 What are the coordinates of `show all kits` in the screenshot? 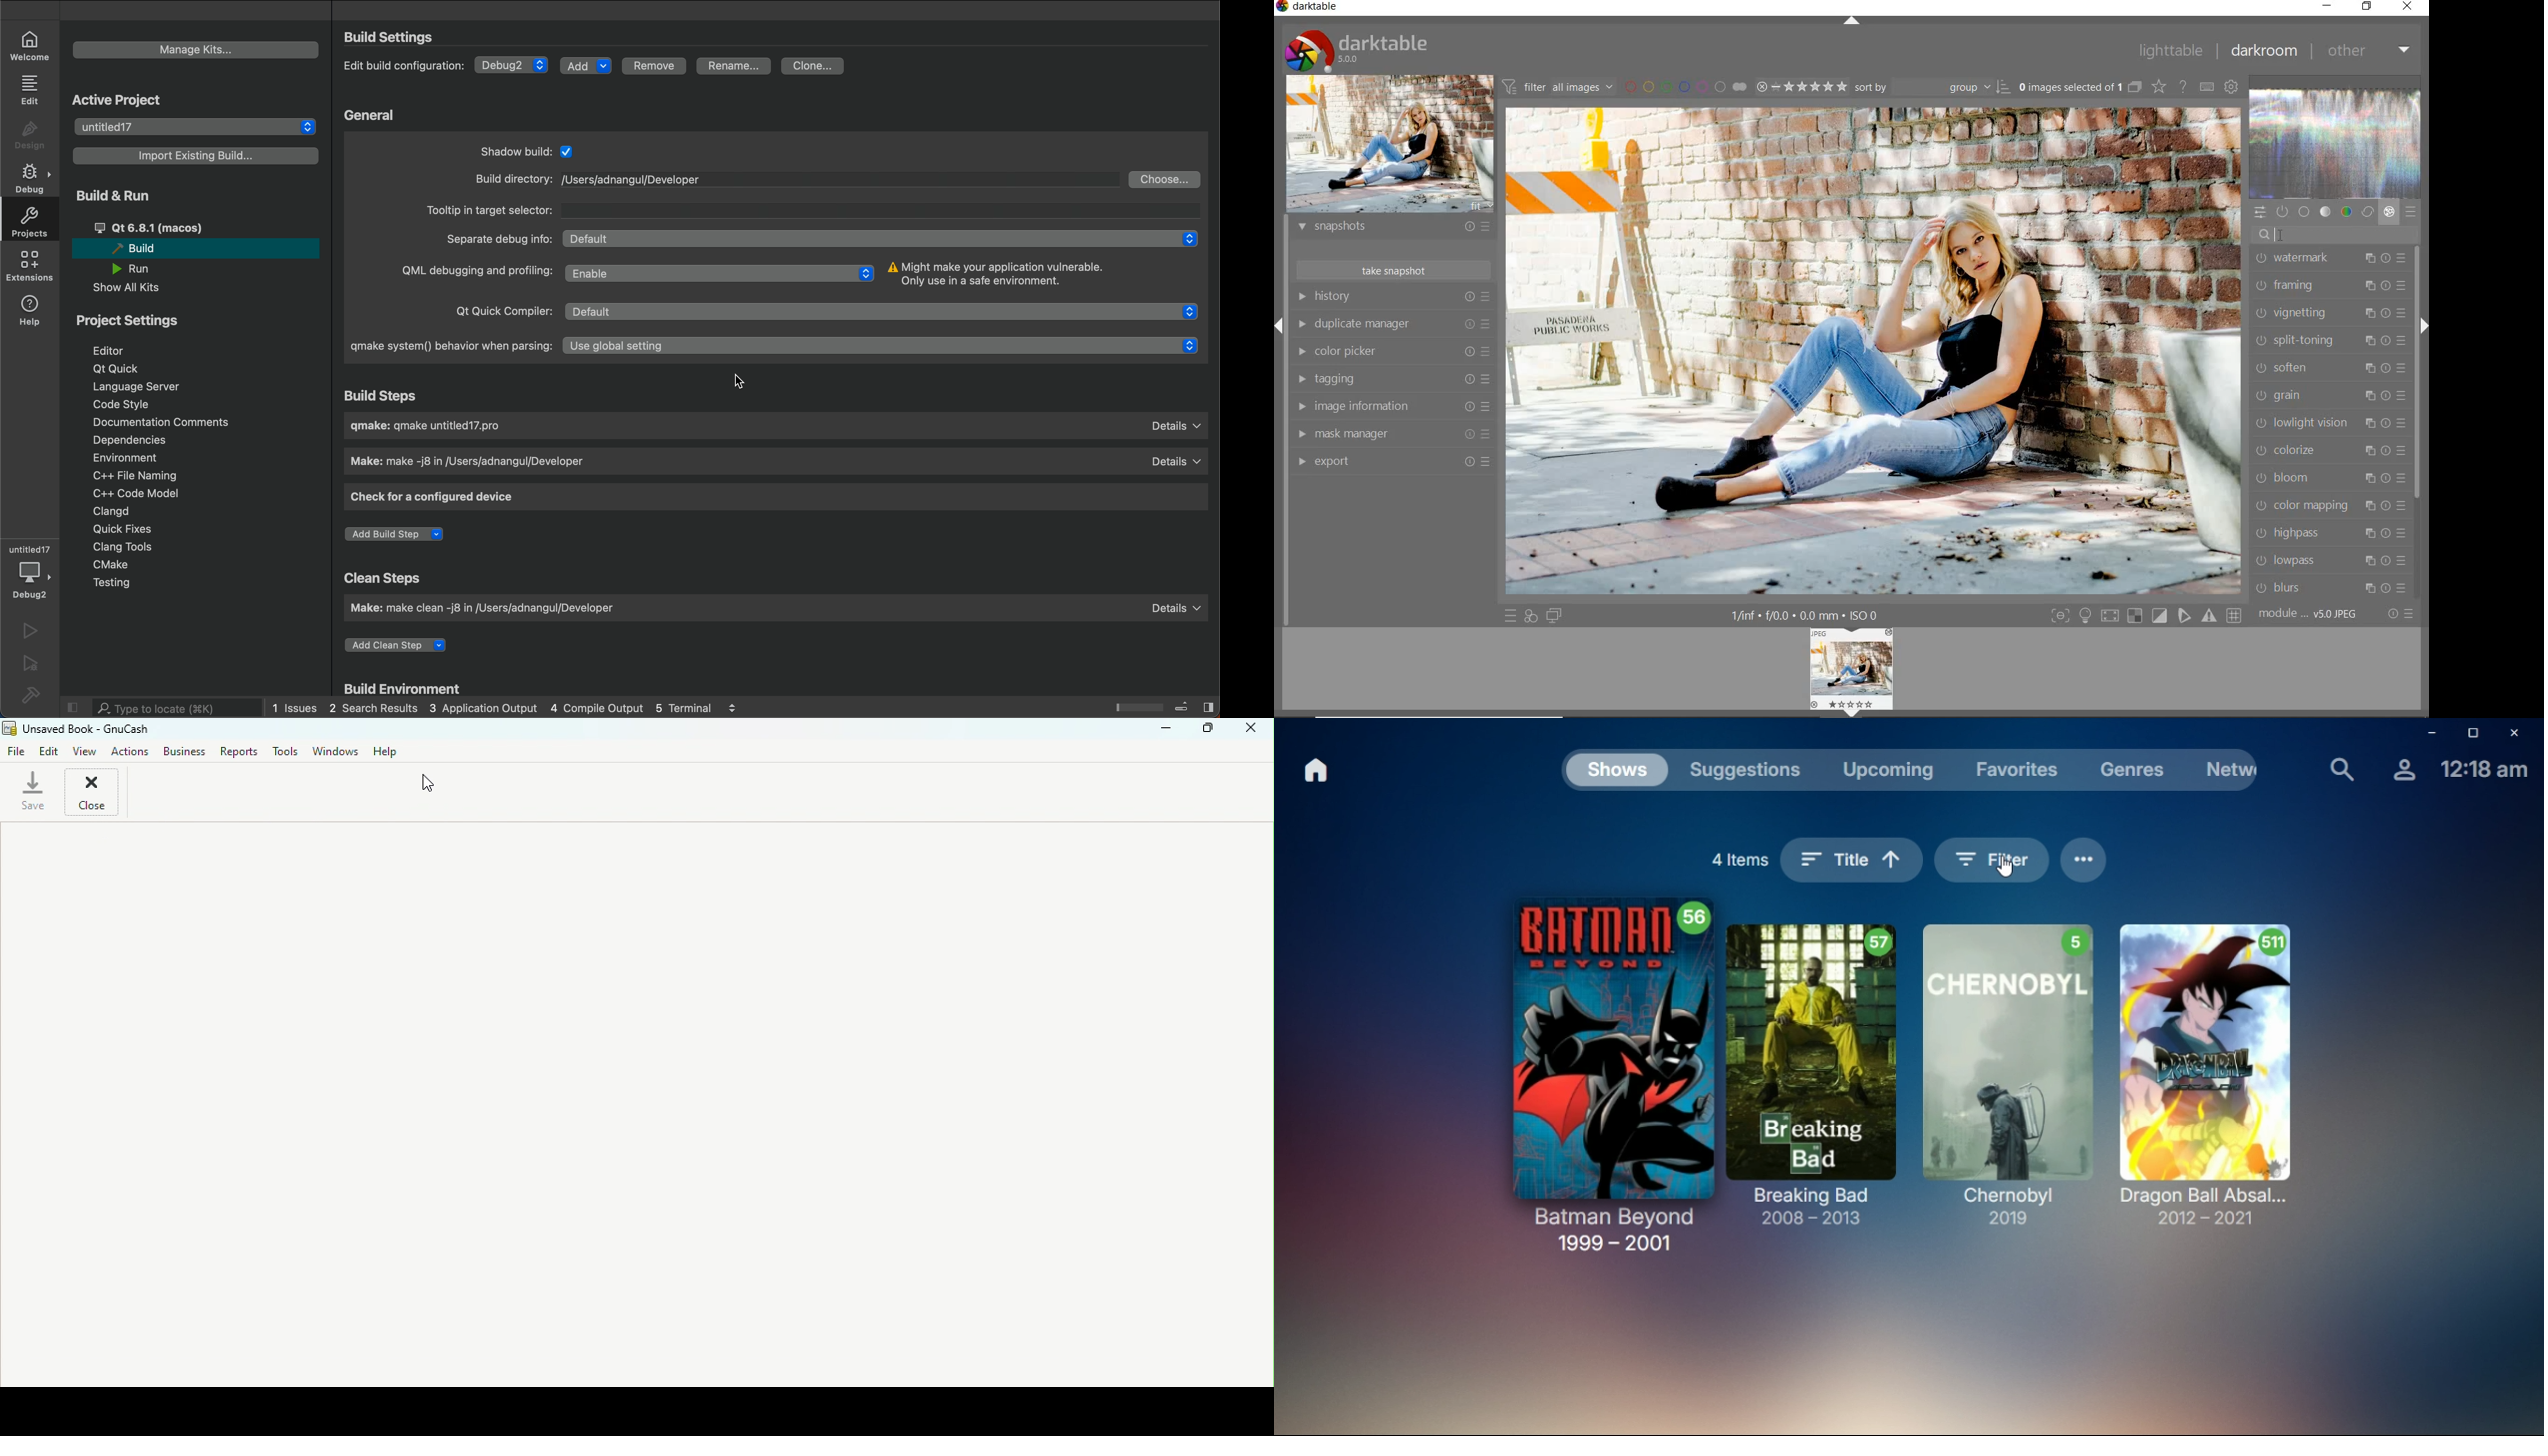 It's located at (134, 289).